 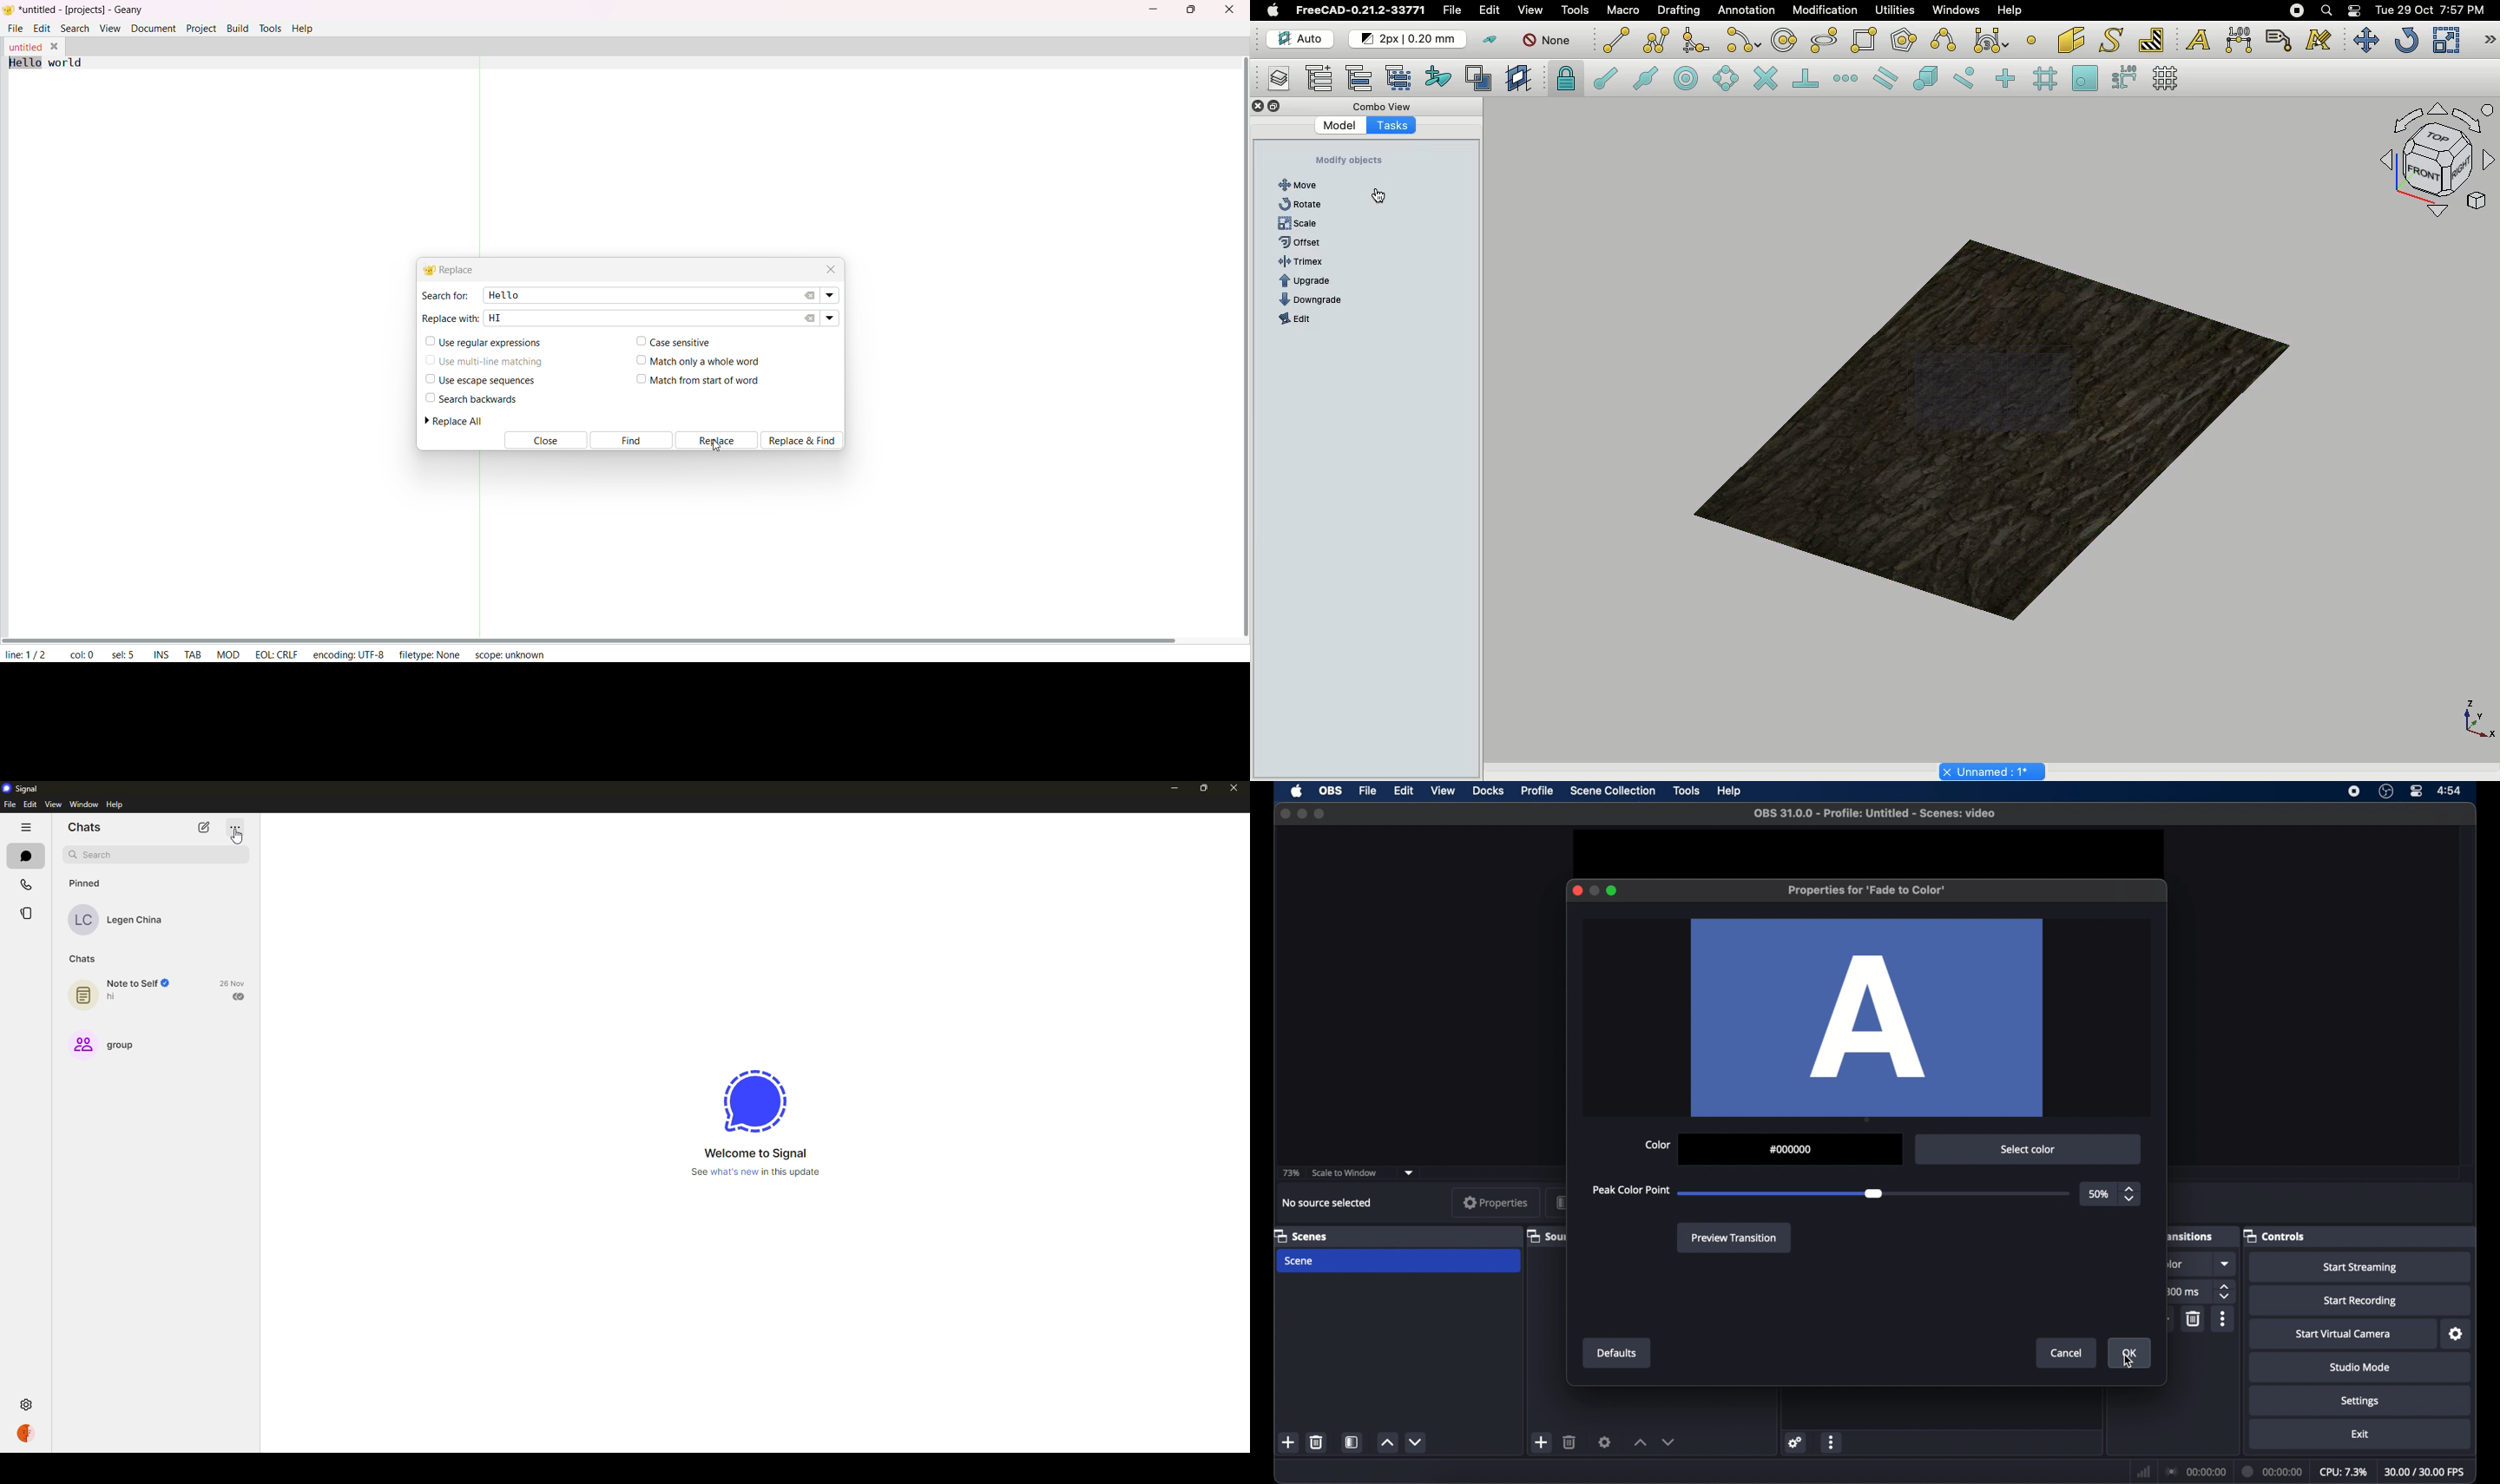 What do you see at coordinates (109, 28) in the screenshot?
I see `view` at bounding box center [109, 28].